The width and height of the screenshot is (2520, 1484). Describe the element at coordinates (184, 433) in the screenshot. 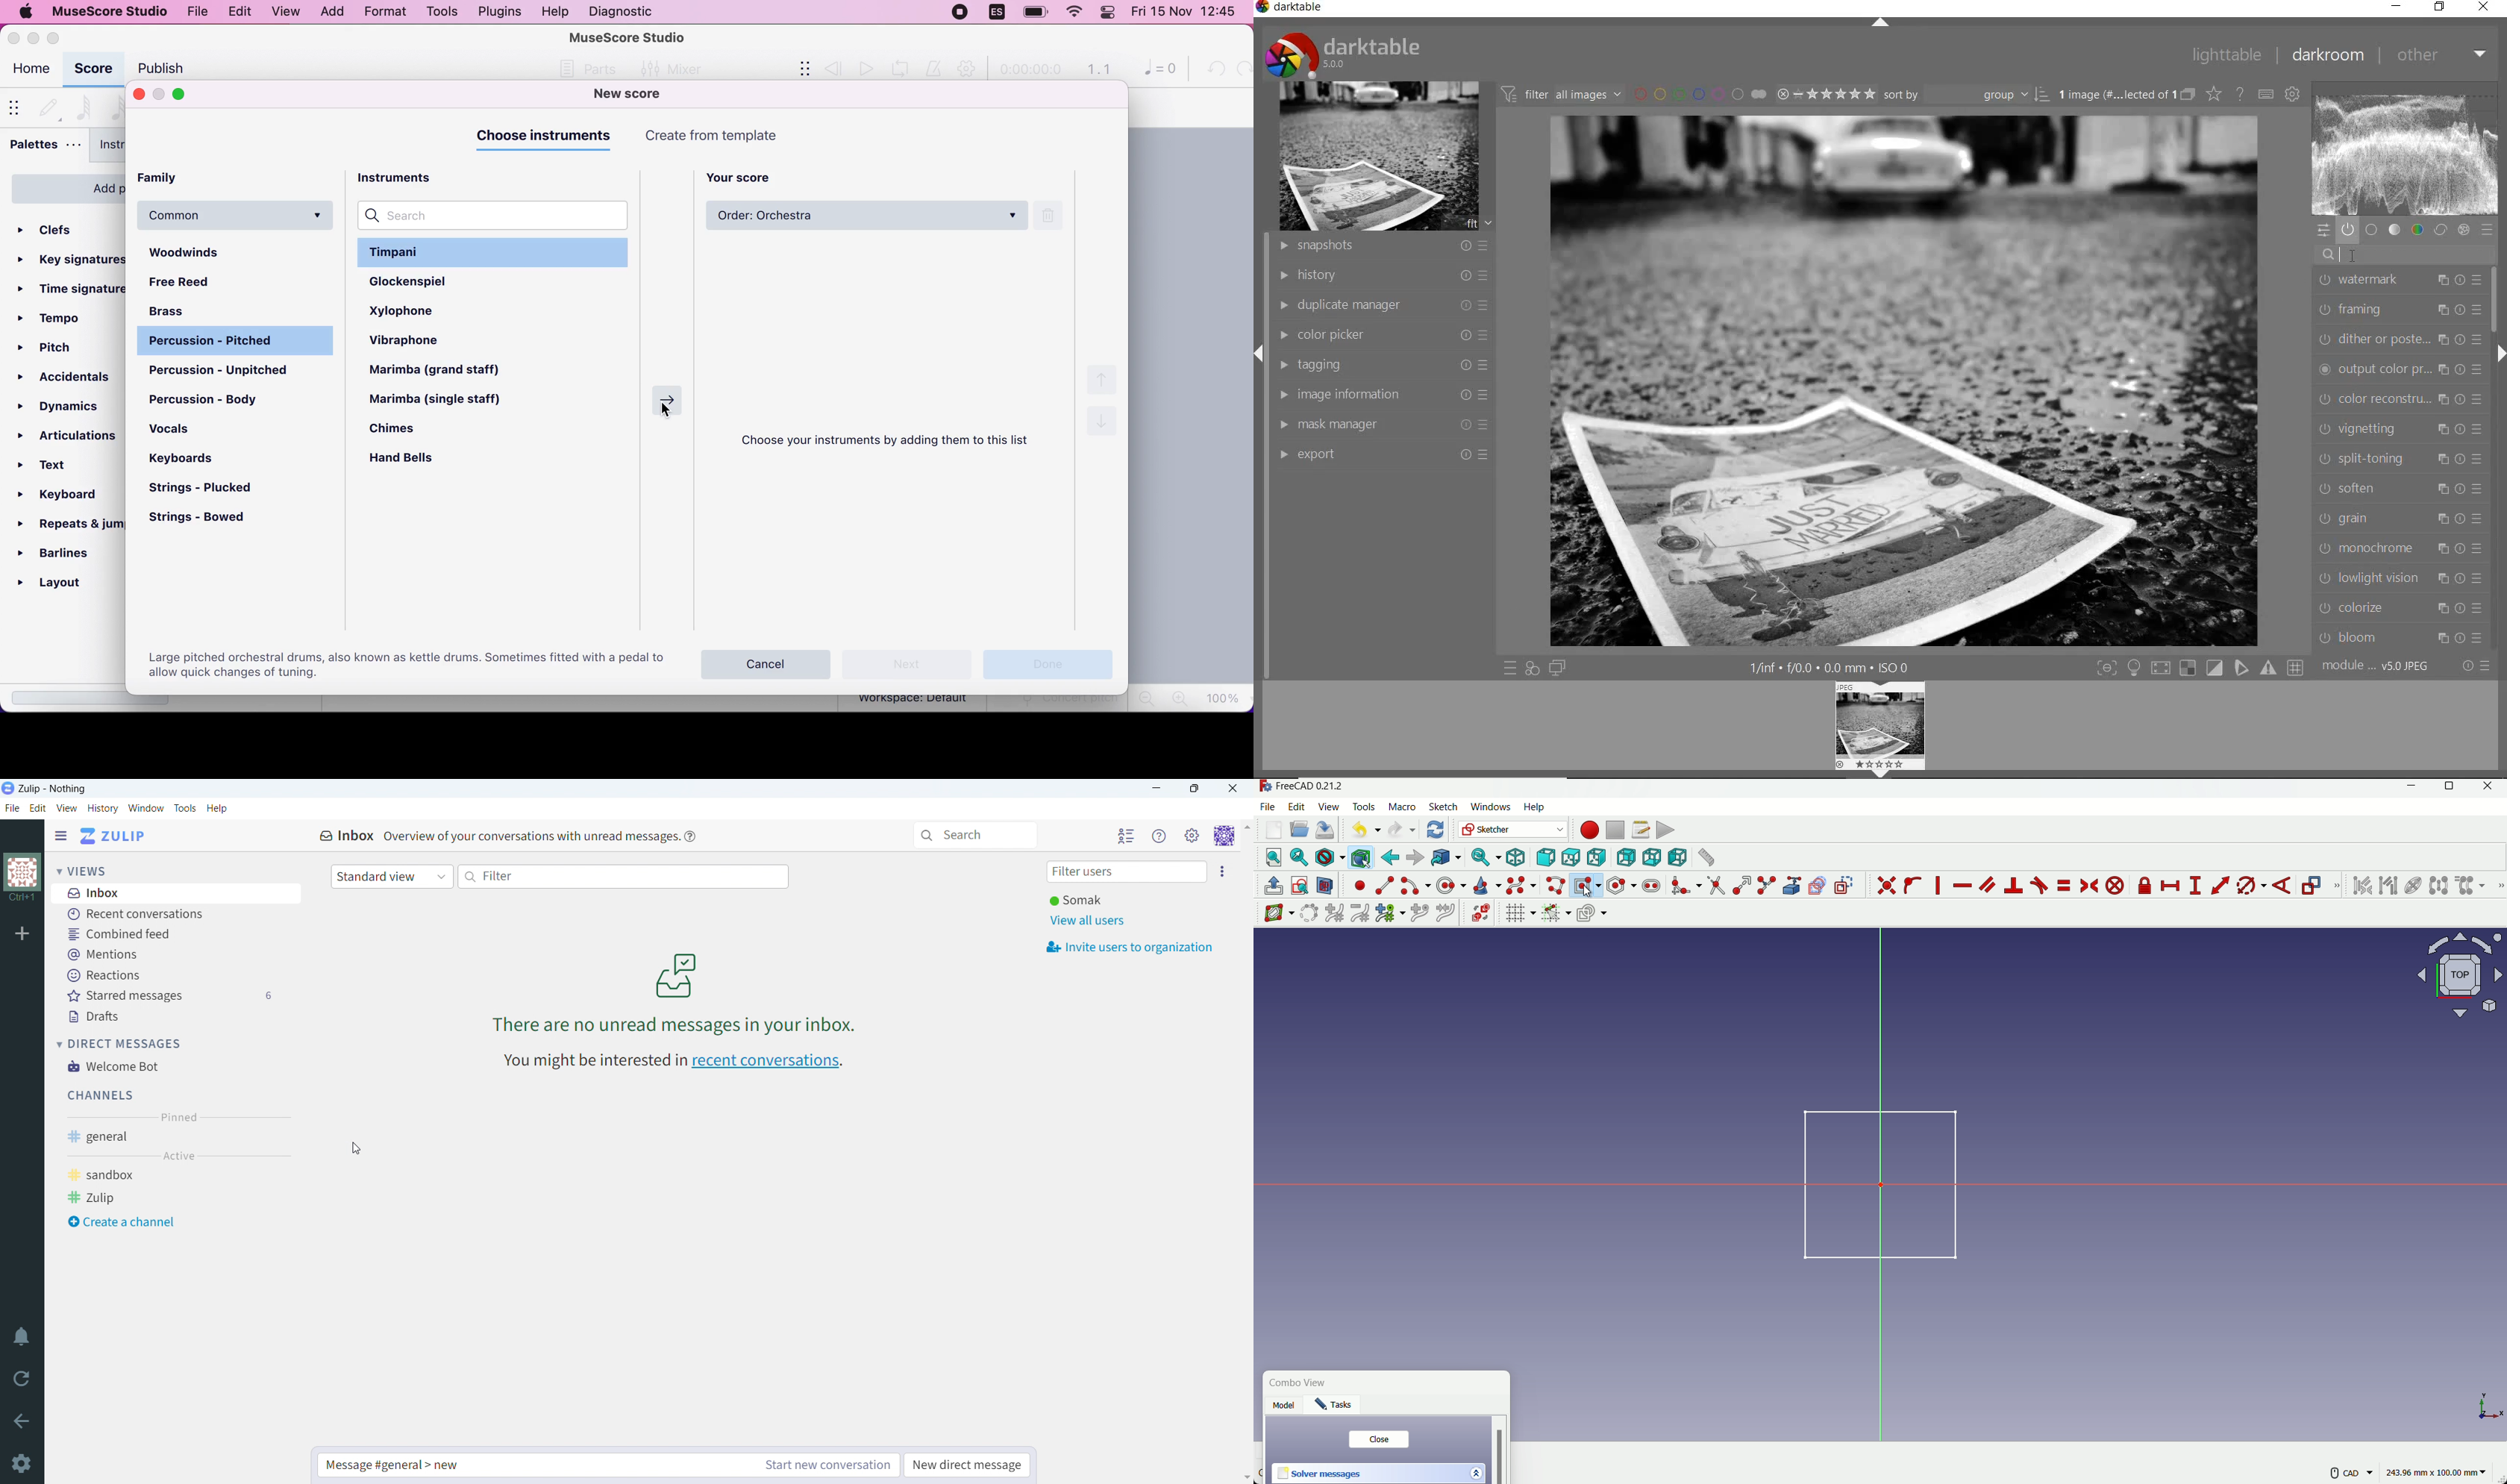

I see `vocals` at that location.